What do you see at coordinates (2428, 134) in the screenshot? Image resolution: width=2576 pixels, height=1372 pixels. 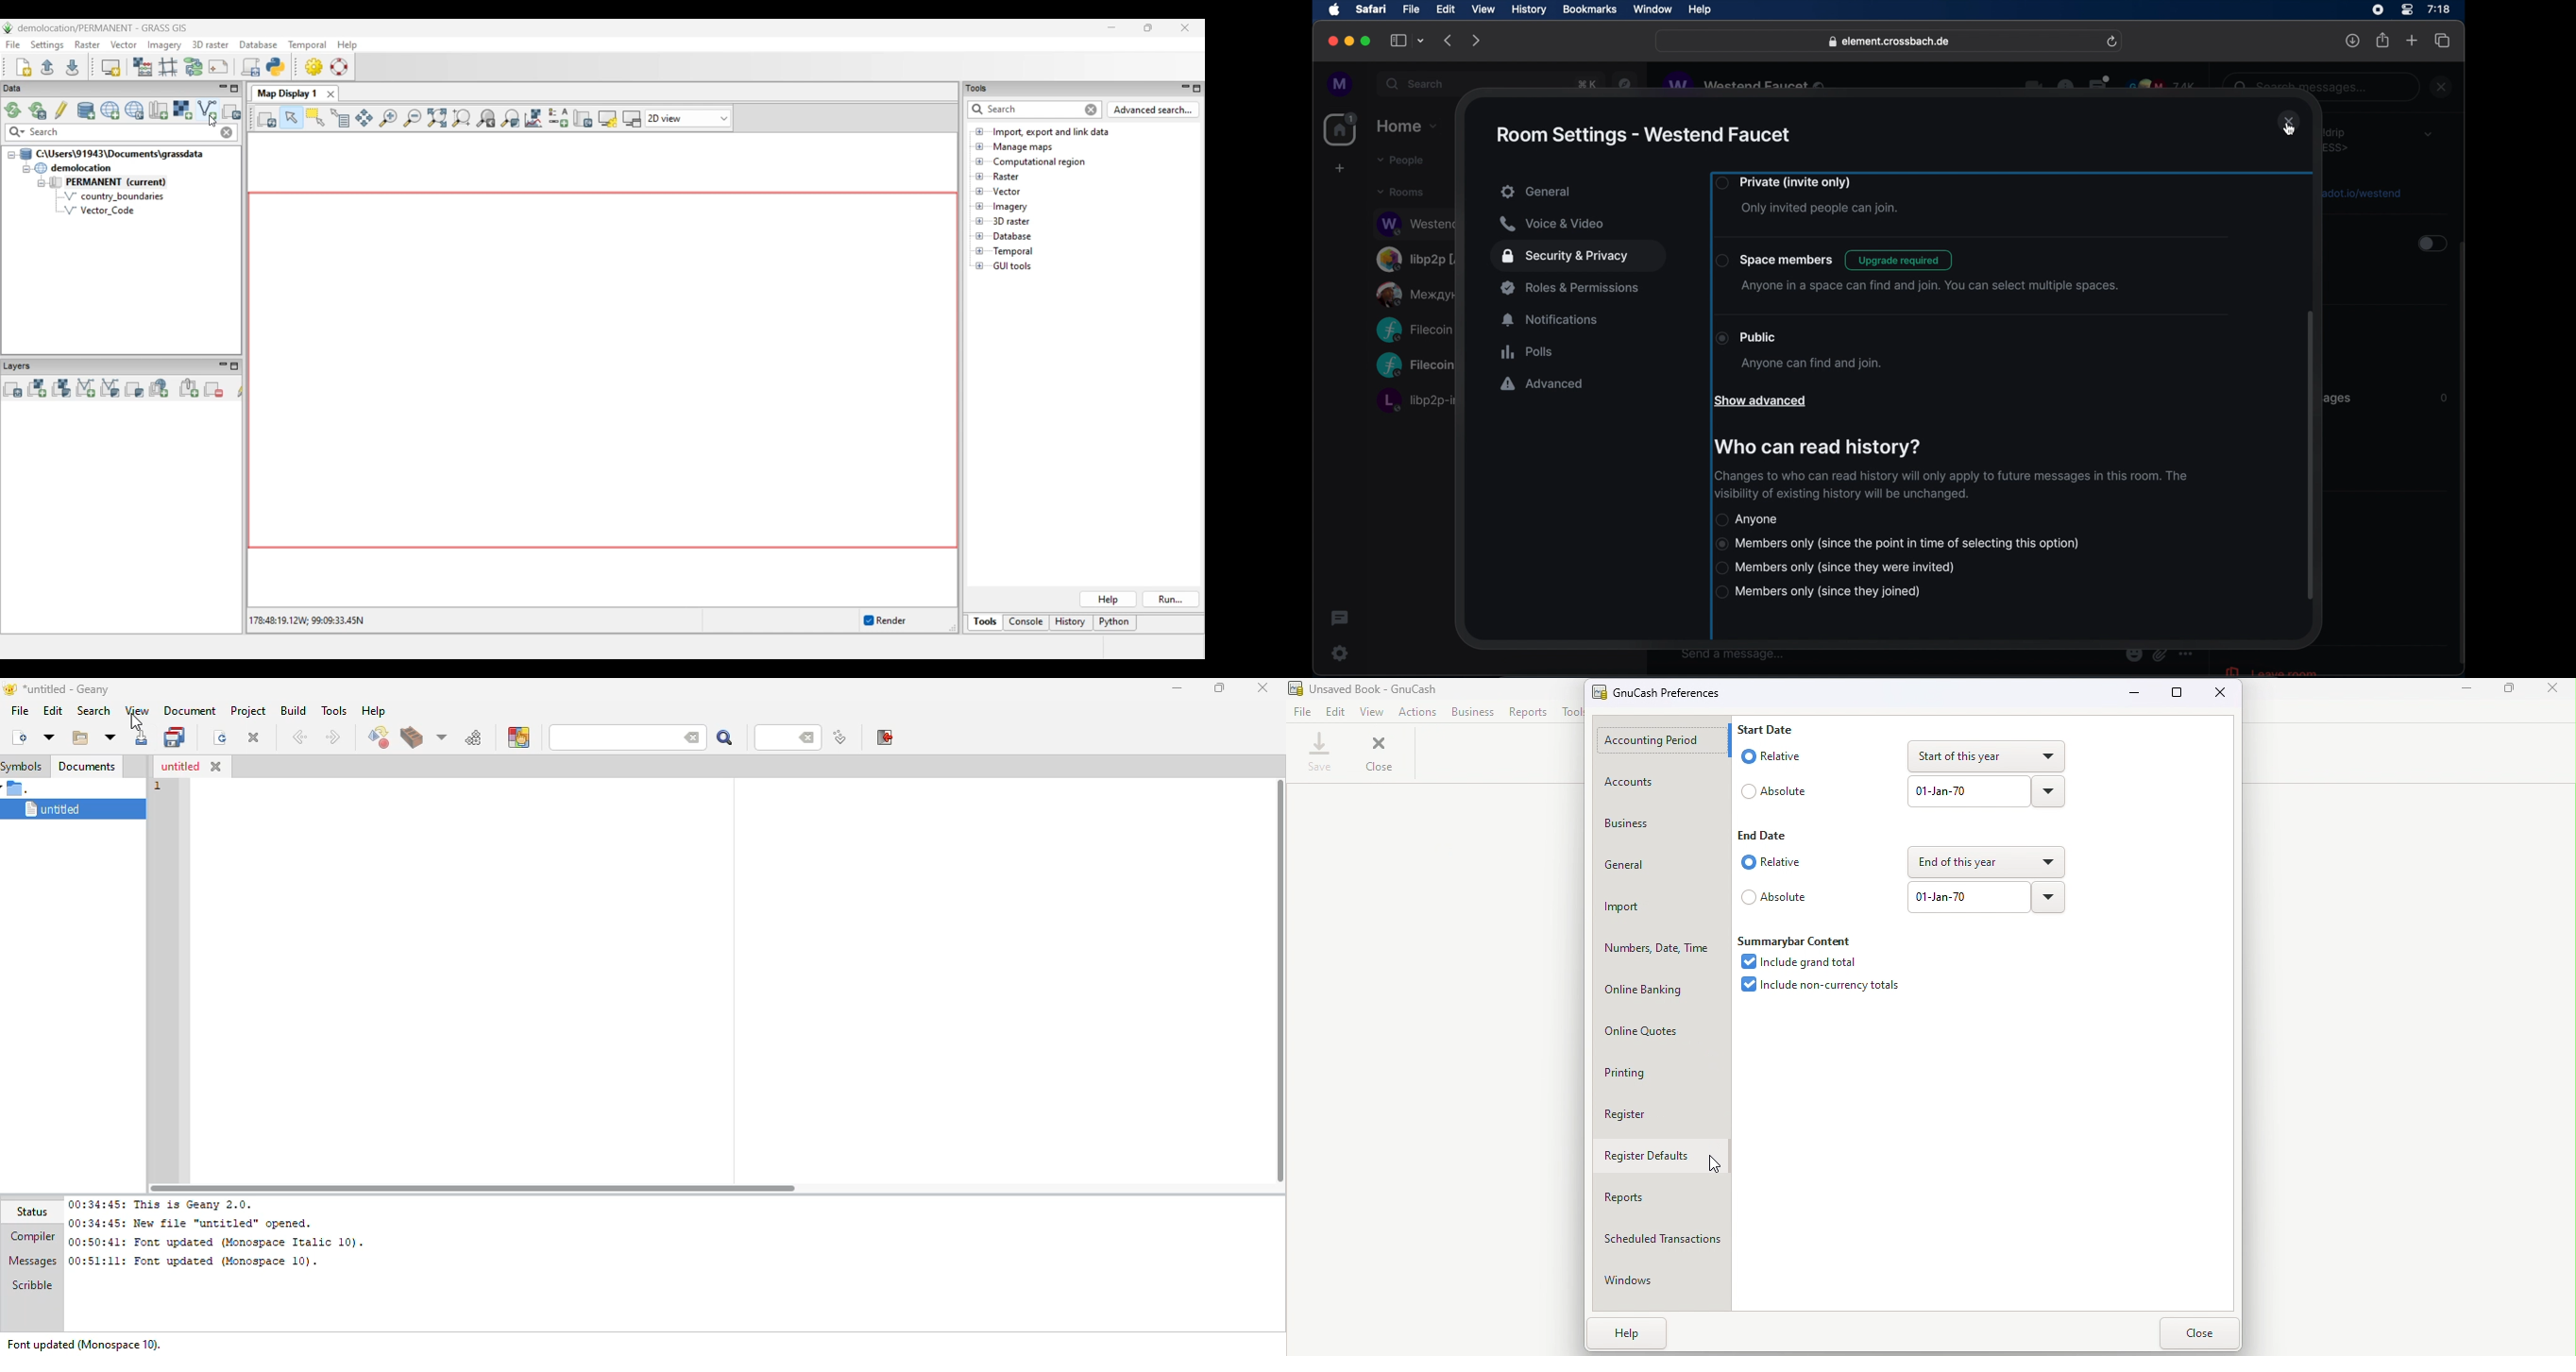 I see `dropdown` at bounding box center [2428, 134].